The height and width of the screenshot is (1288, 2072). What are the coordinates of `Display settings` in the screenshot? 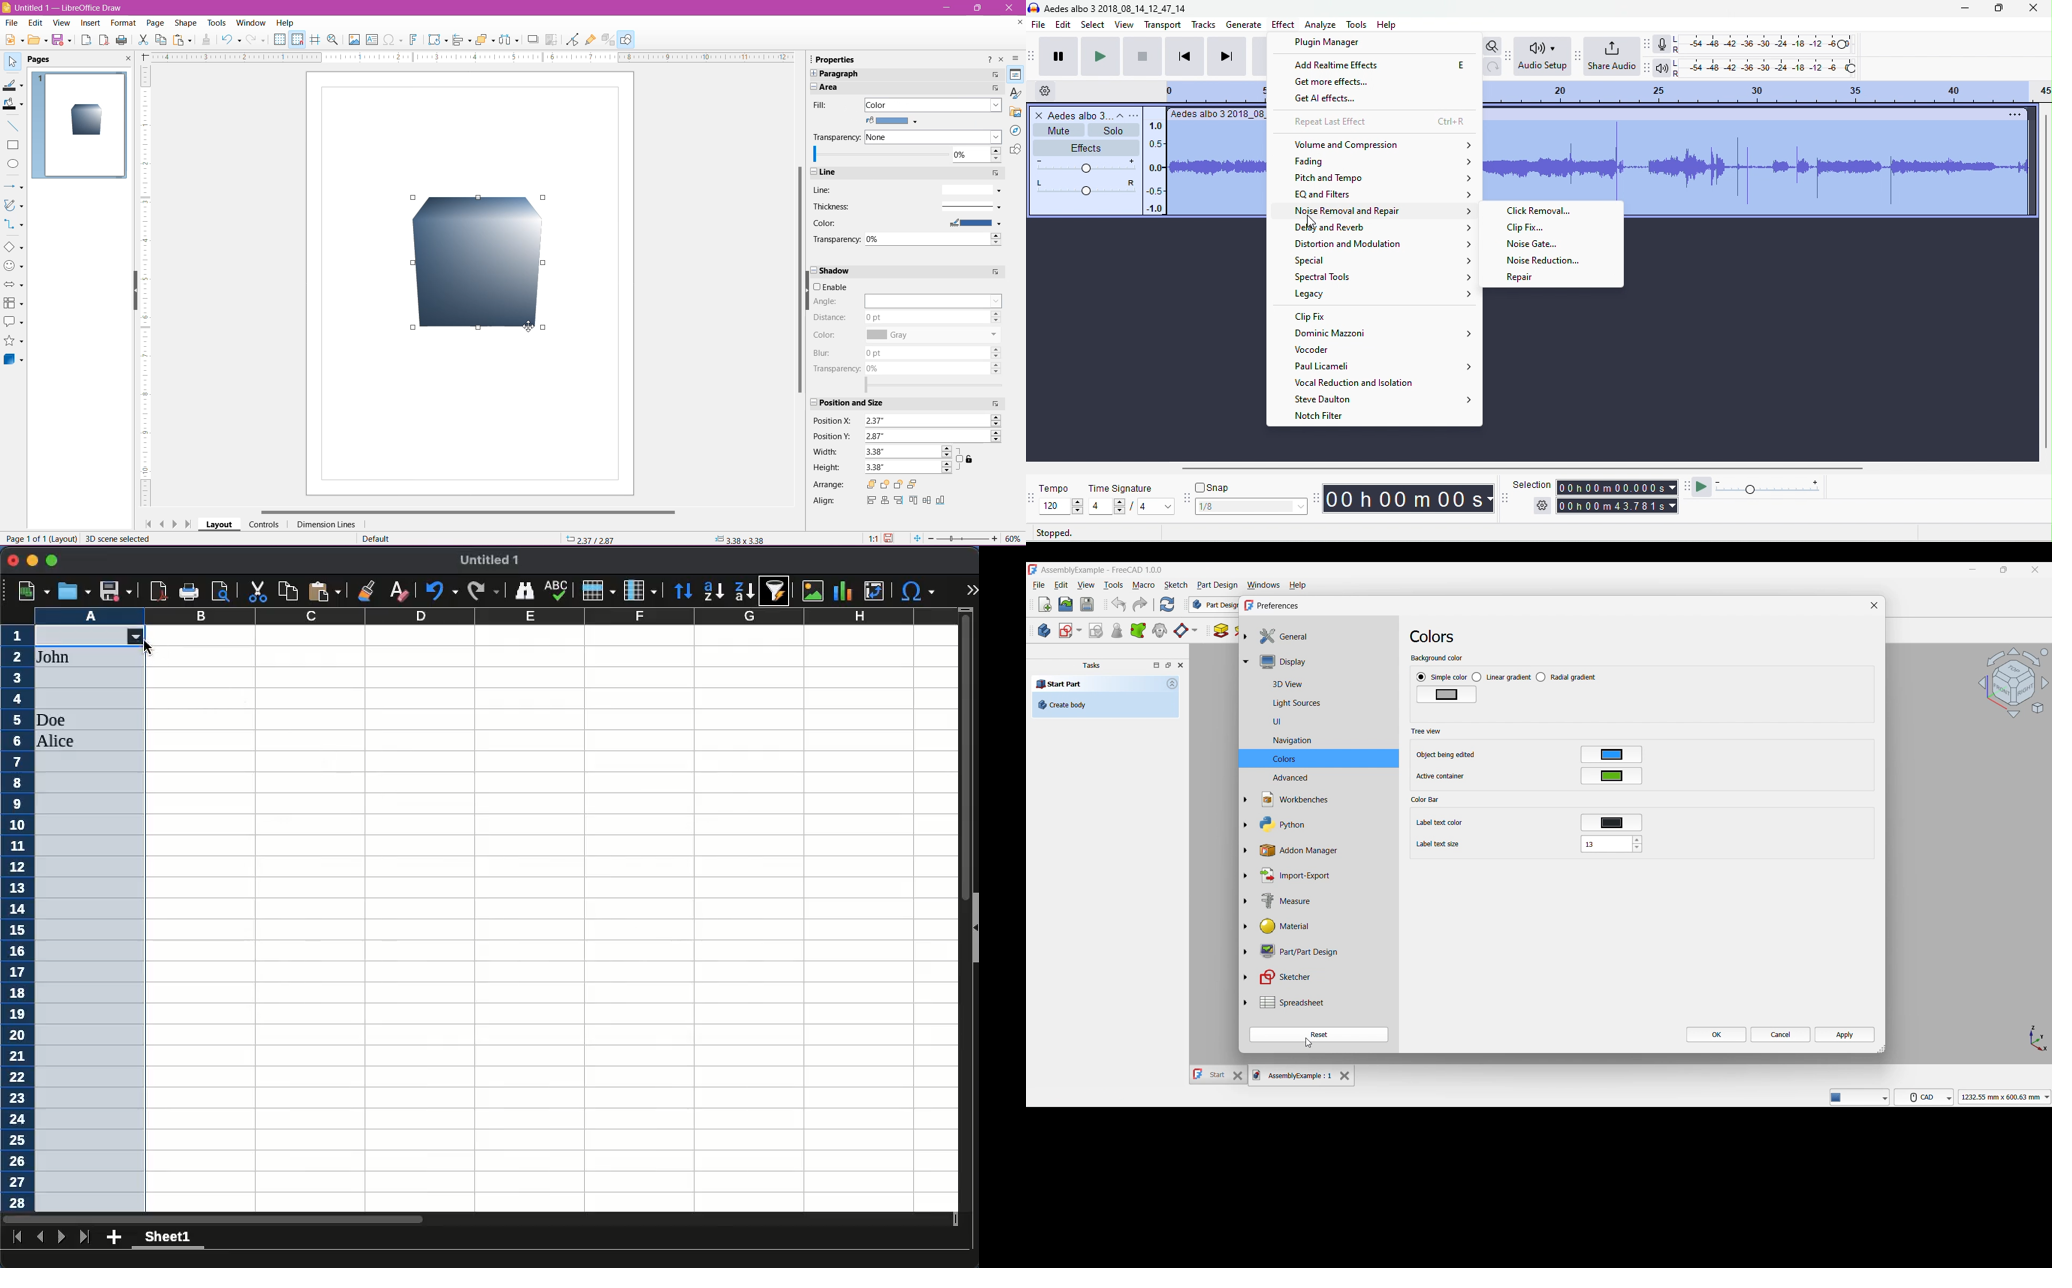 It's located at (1279, 662).